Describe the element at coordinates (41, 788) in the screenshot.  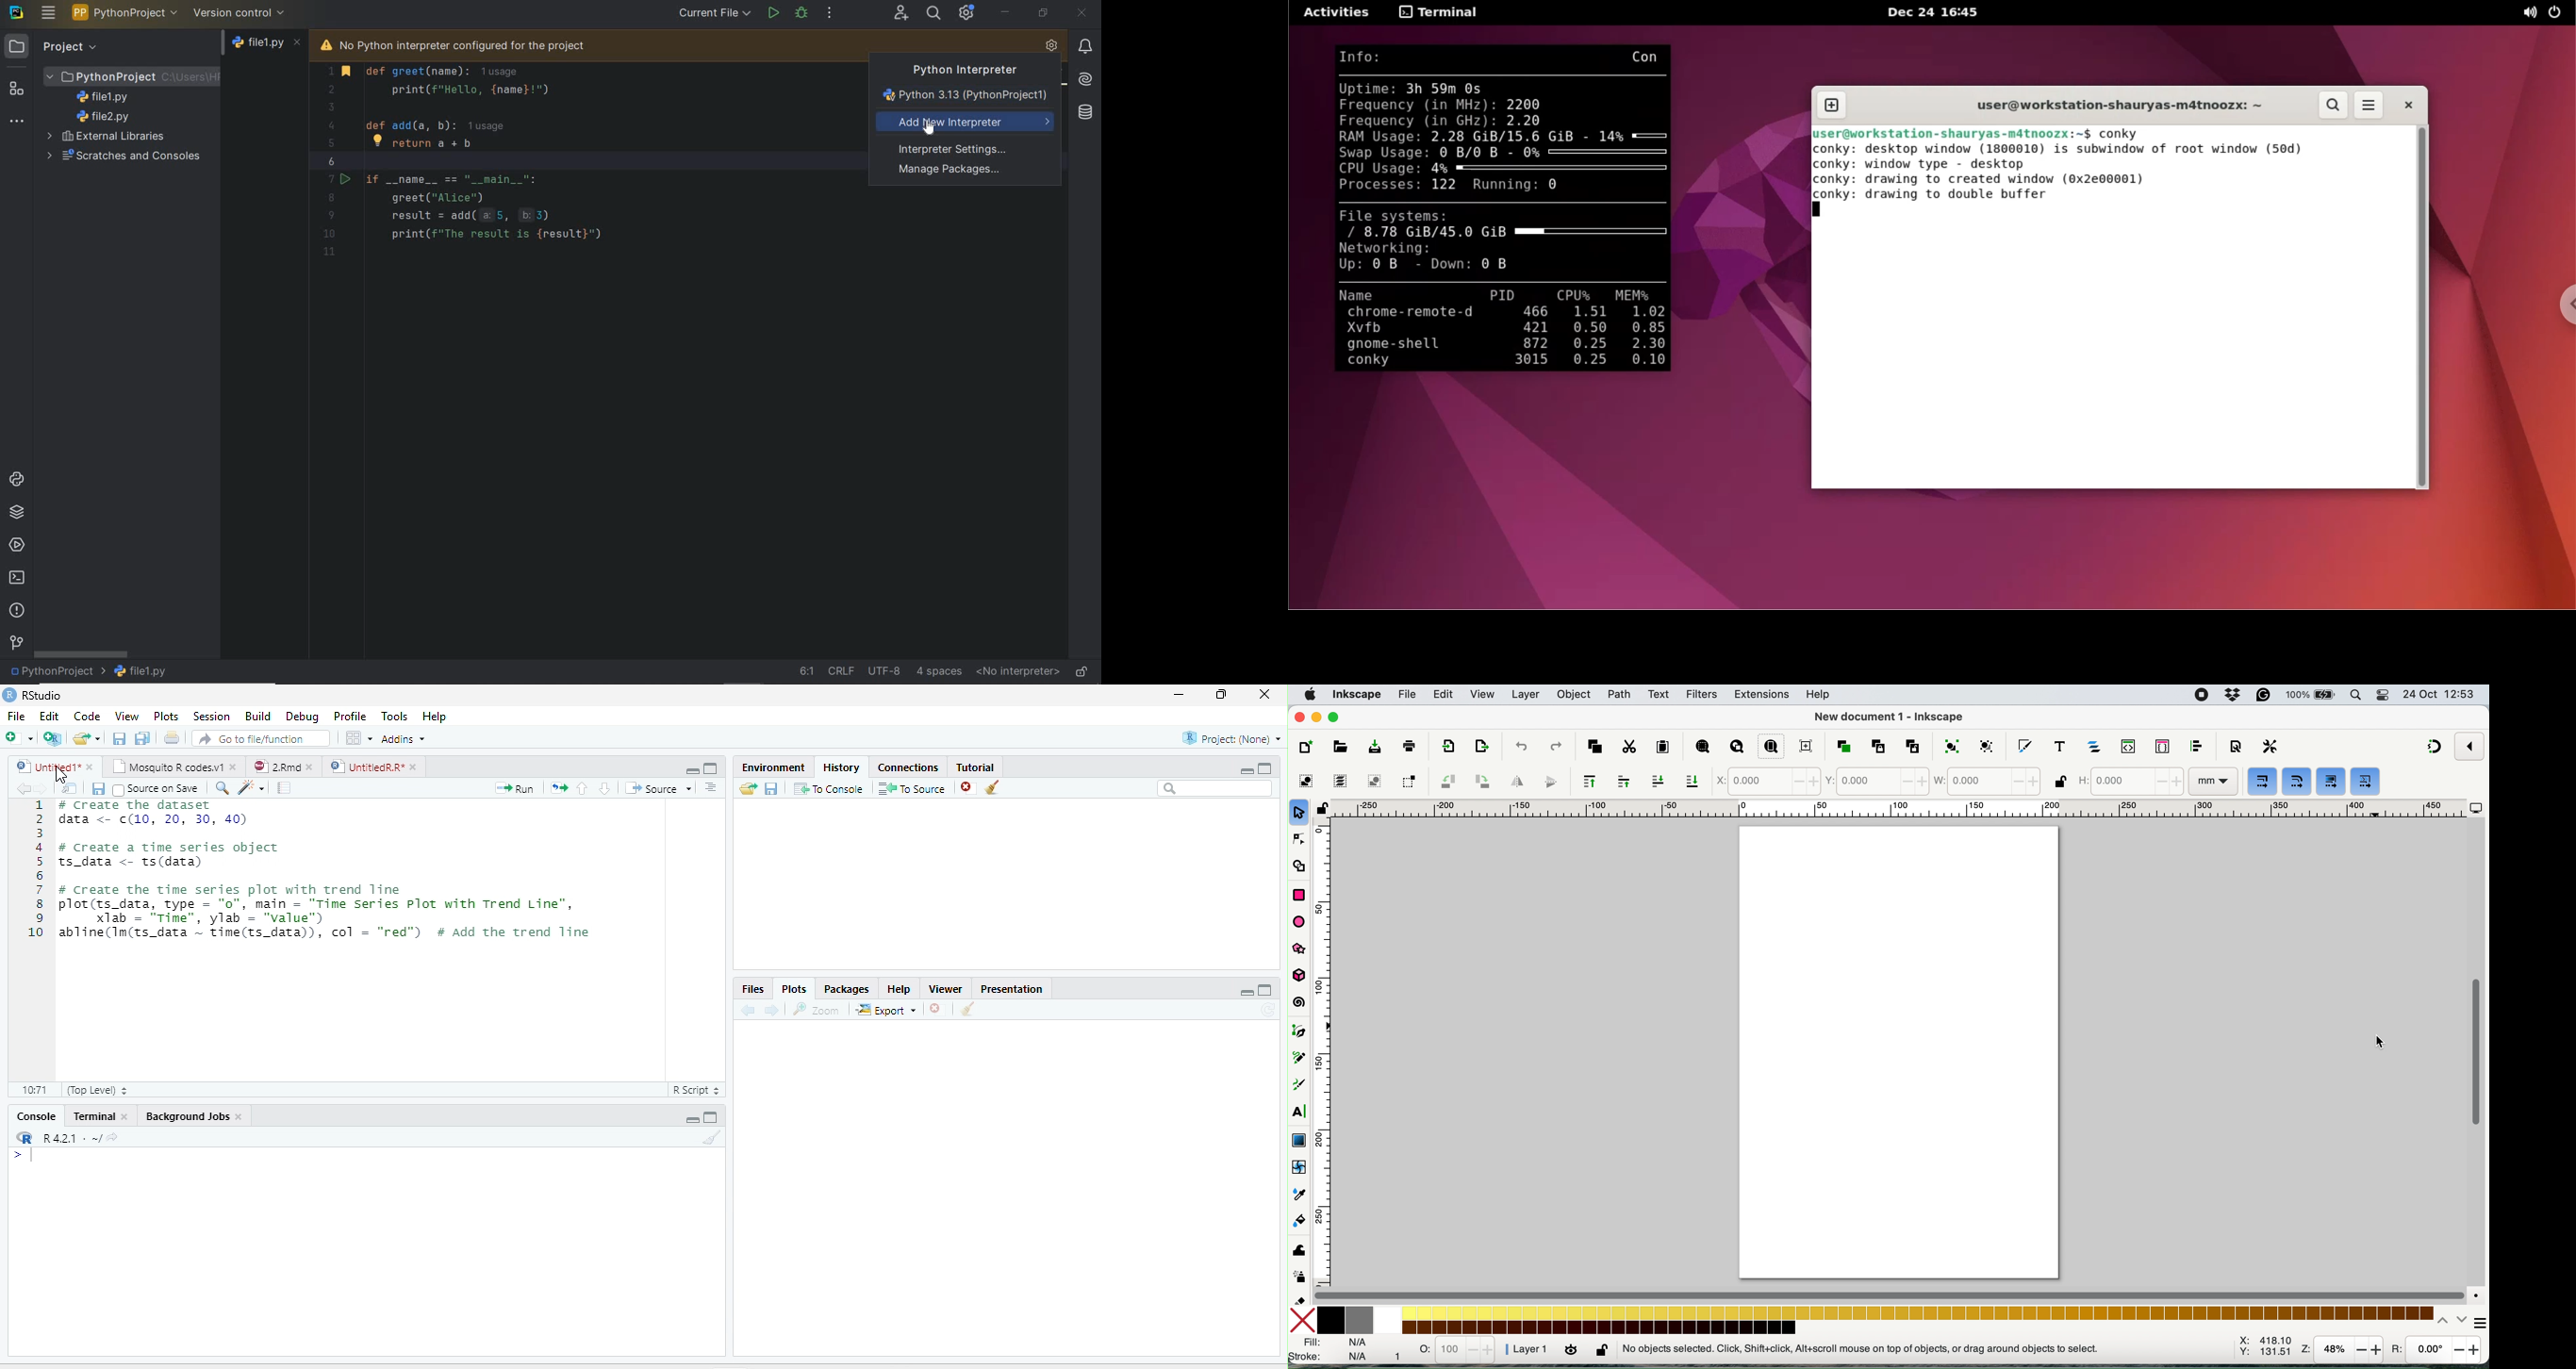
I see `Go forward to next source location` at that location.